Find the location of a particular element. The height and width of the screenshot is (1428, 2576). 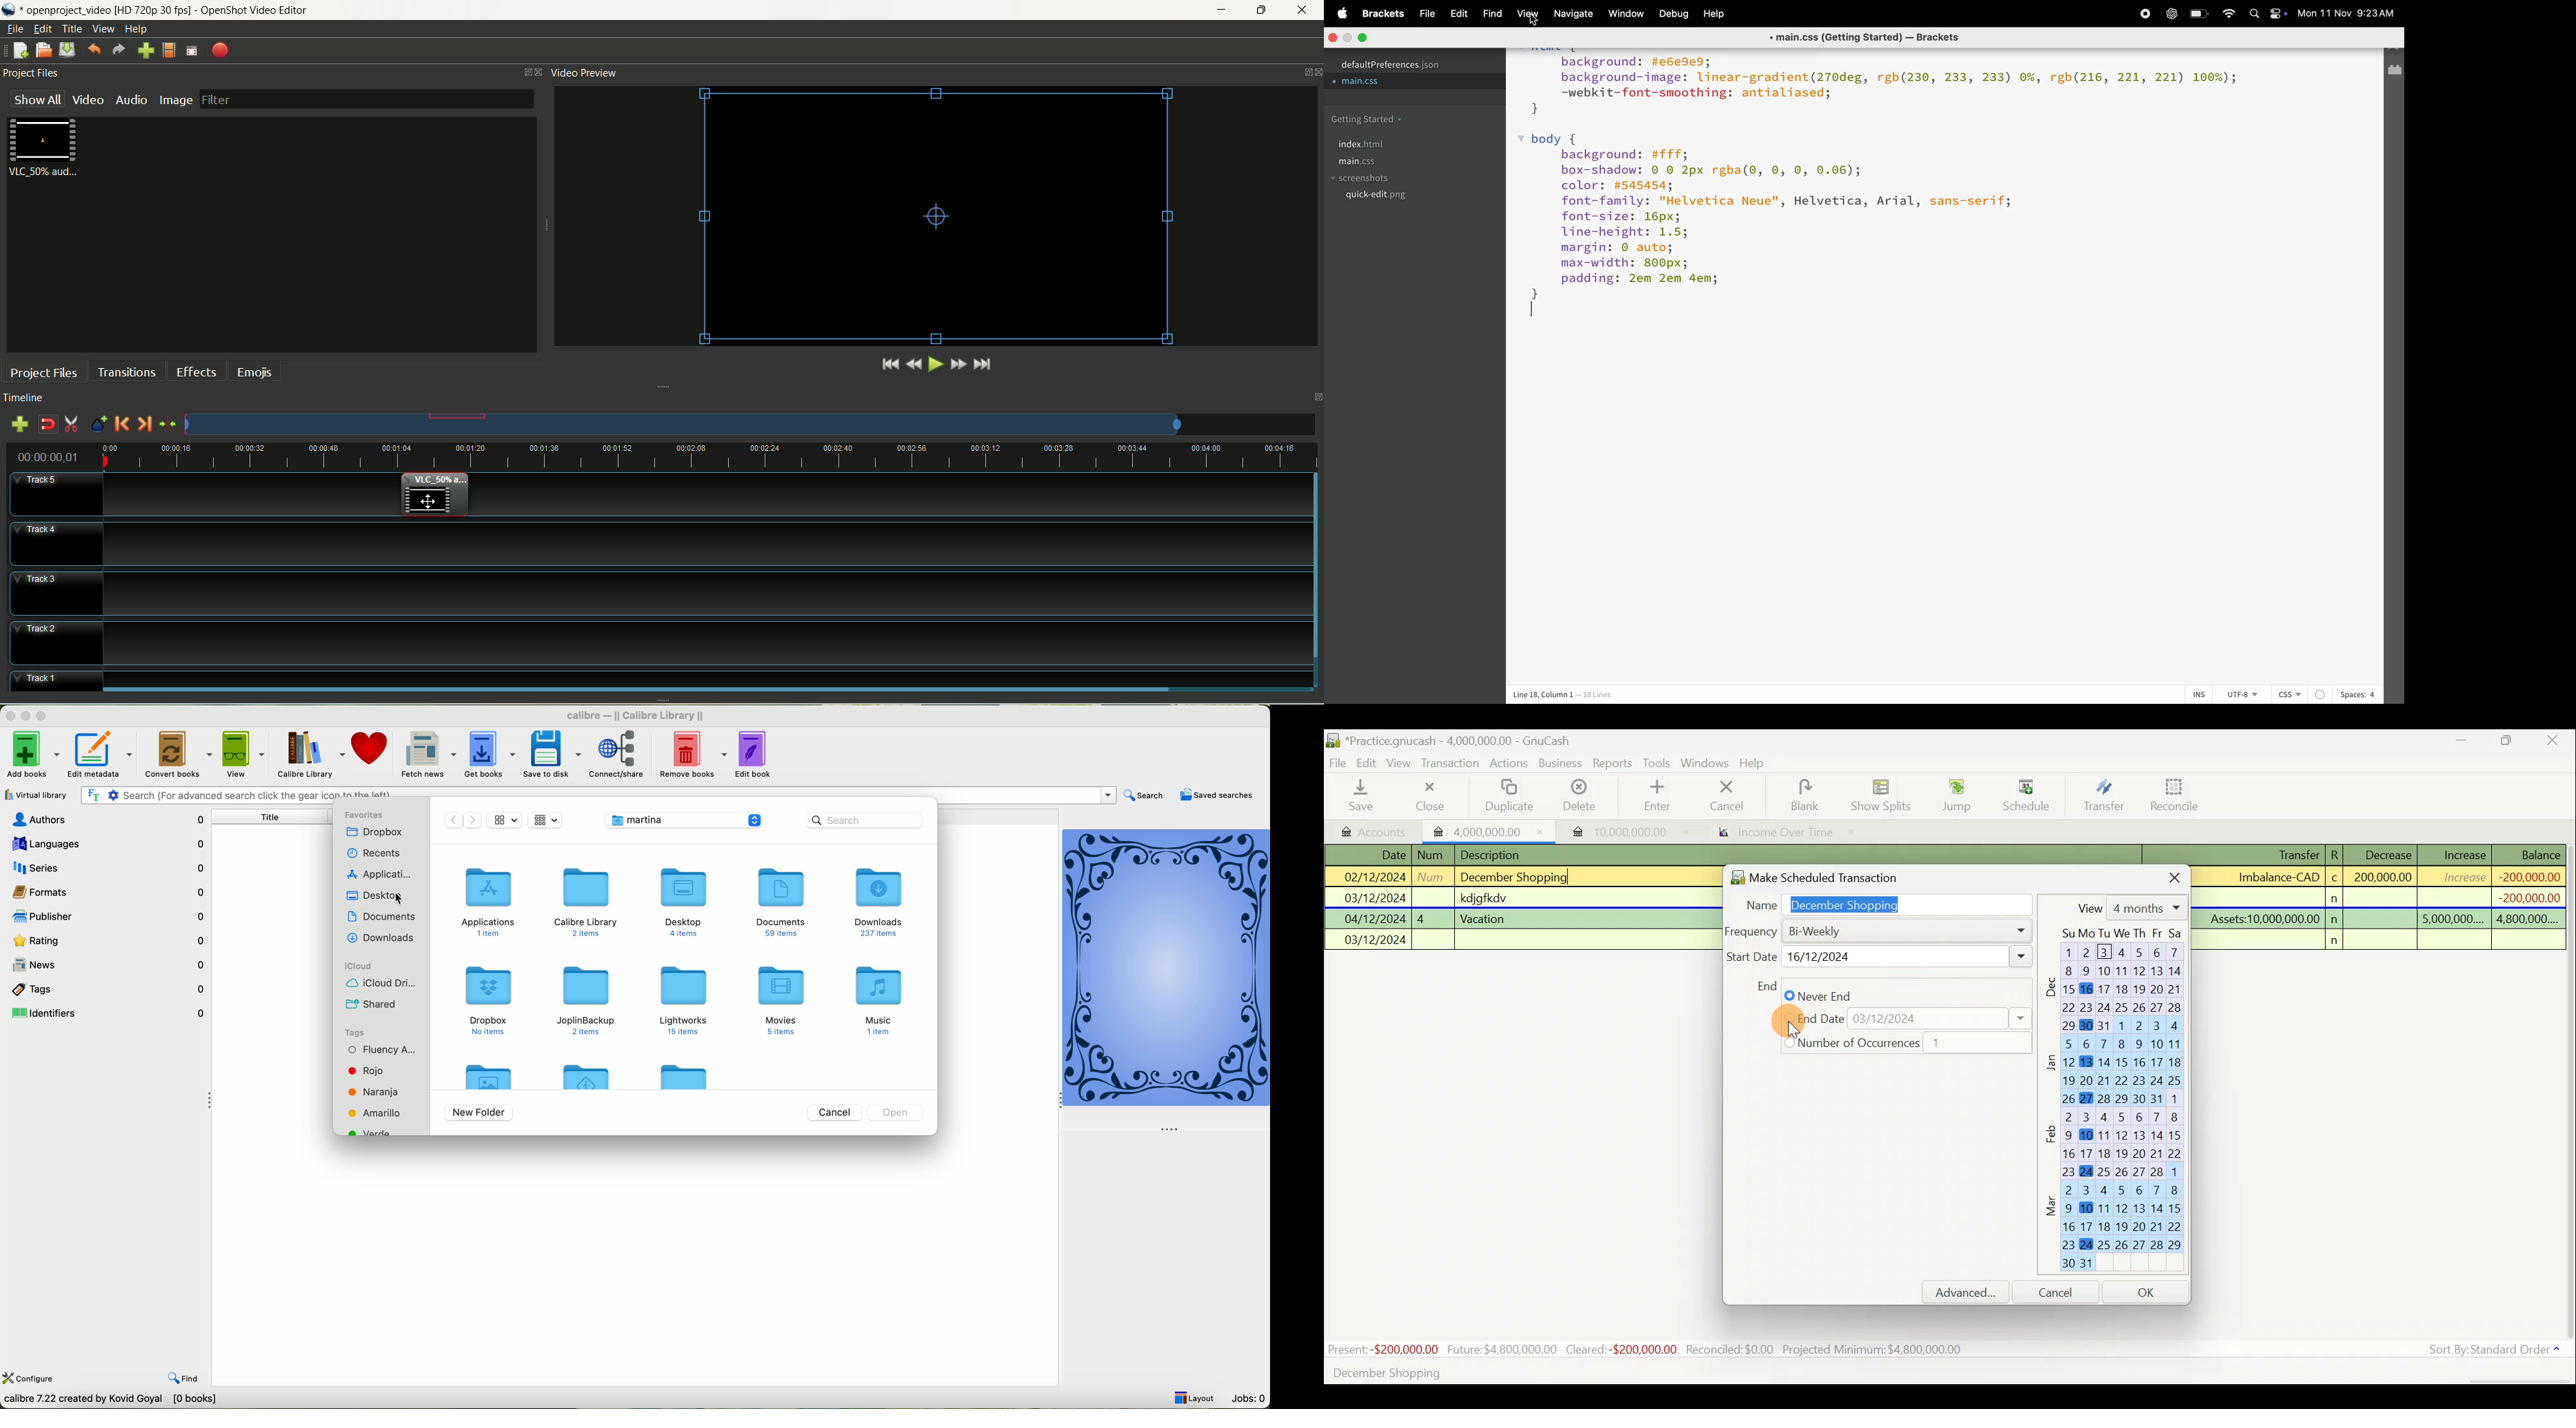

virtual library is located at coordinates (36, 794).